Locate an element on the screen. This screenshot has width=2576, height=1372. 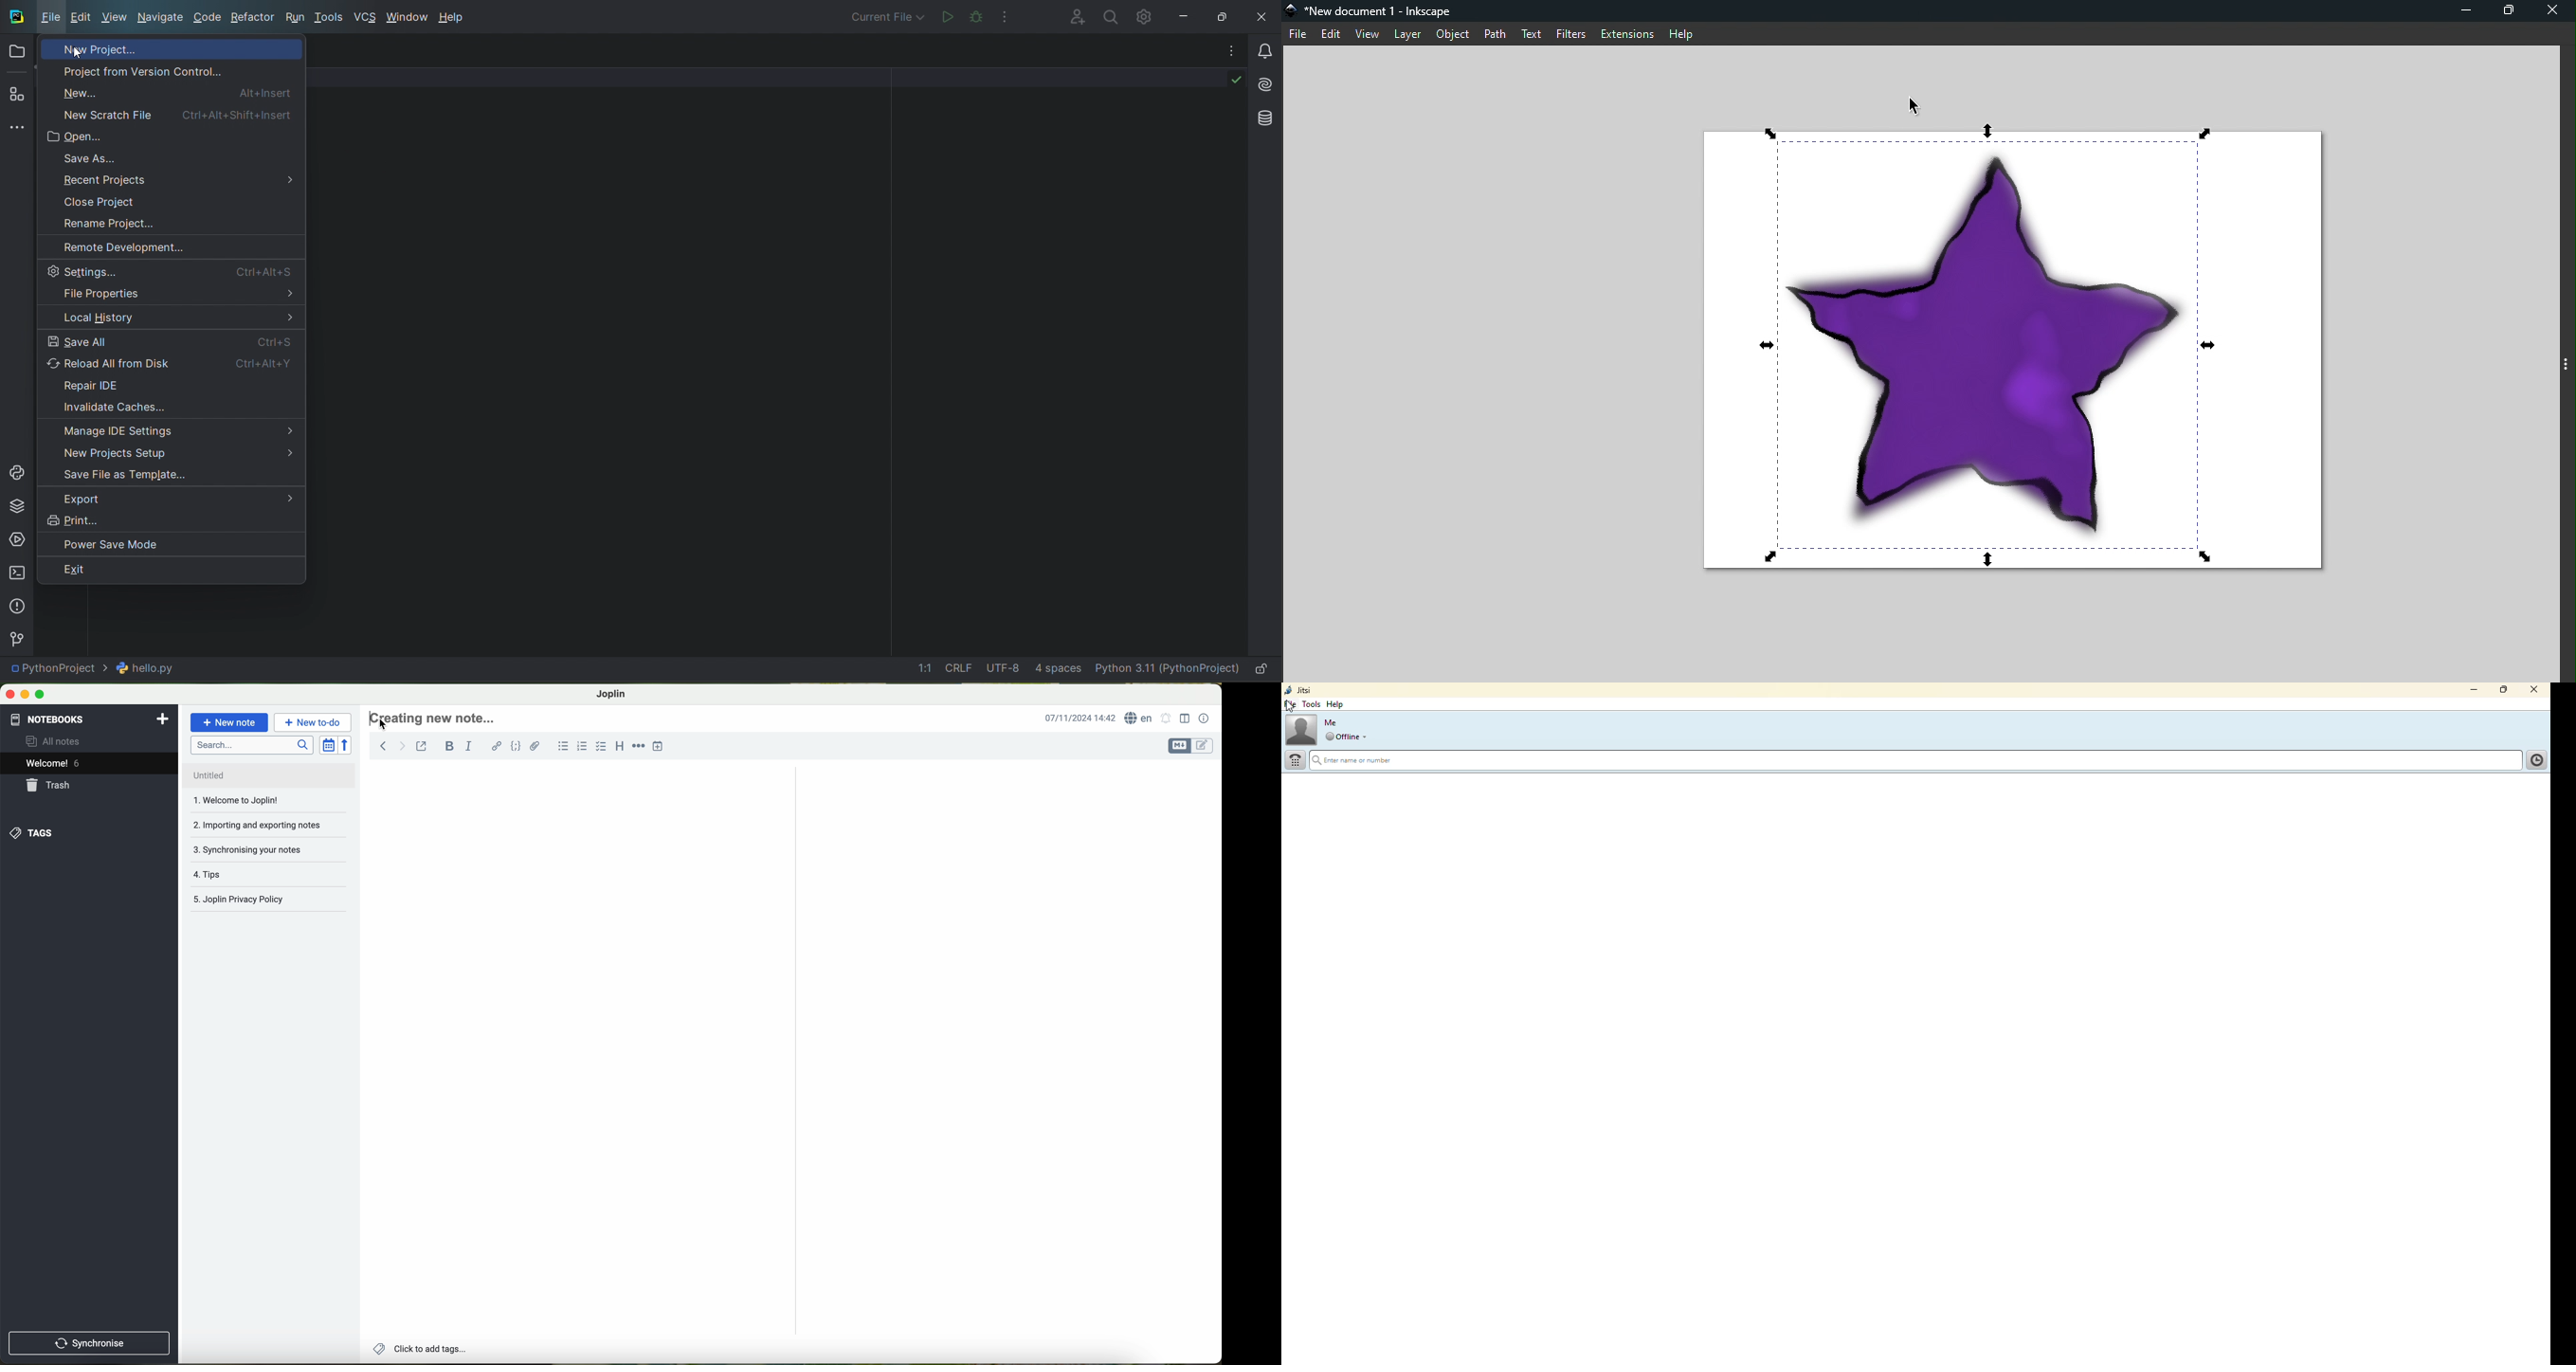
power save mod is located at coordinates (171, 542).